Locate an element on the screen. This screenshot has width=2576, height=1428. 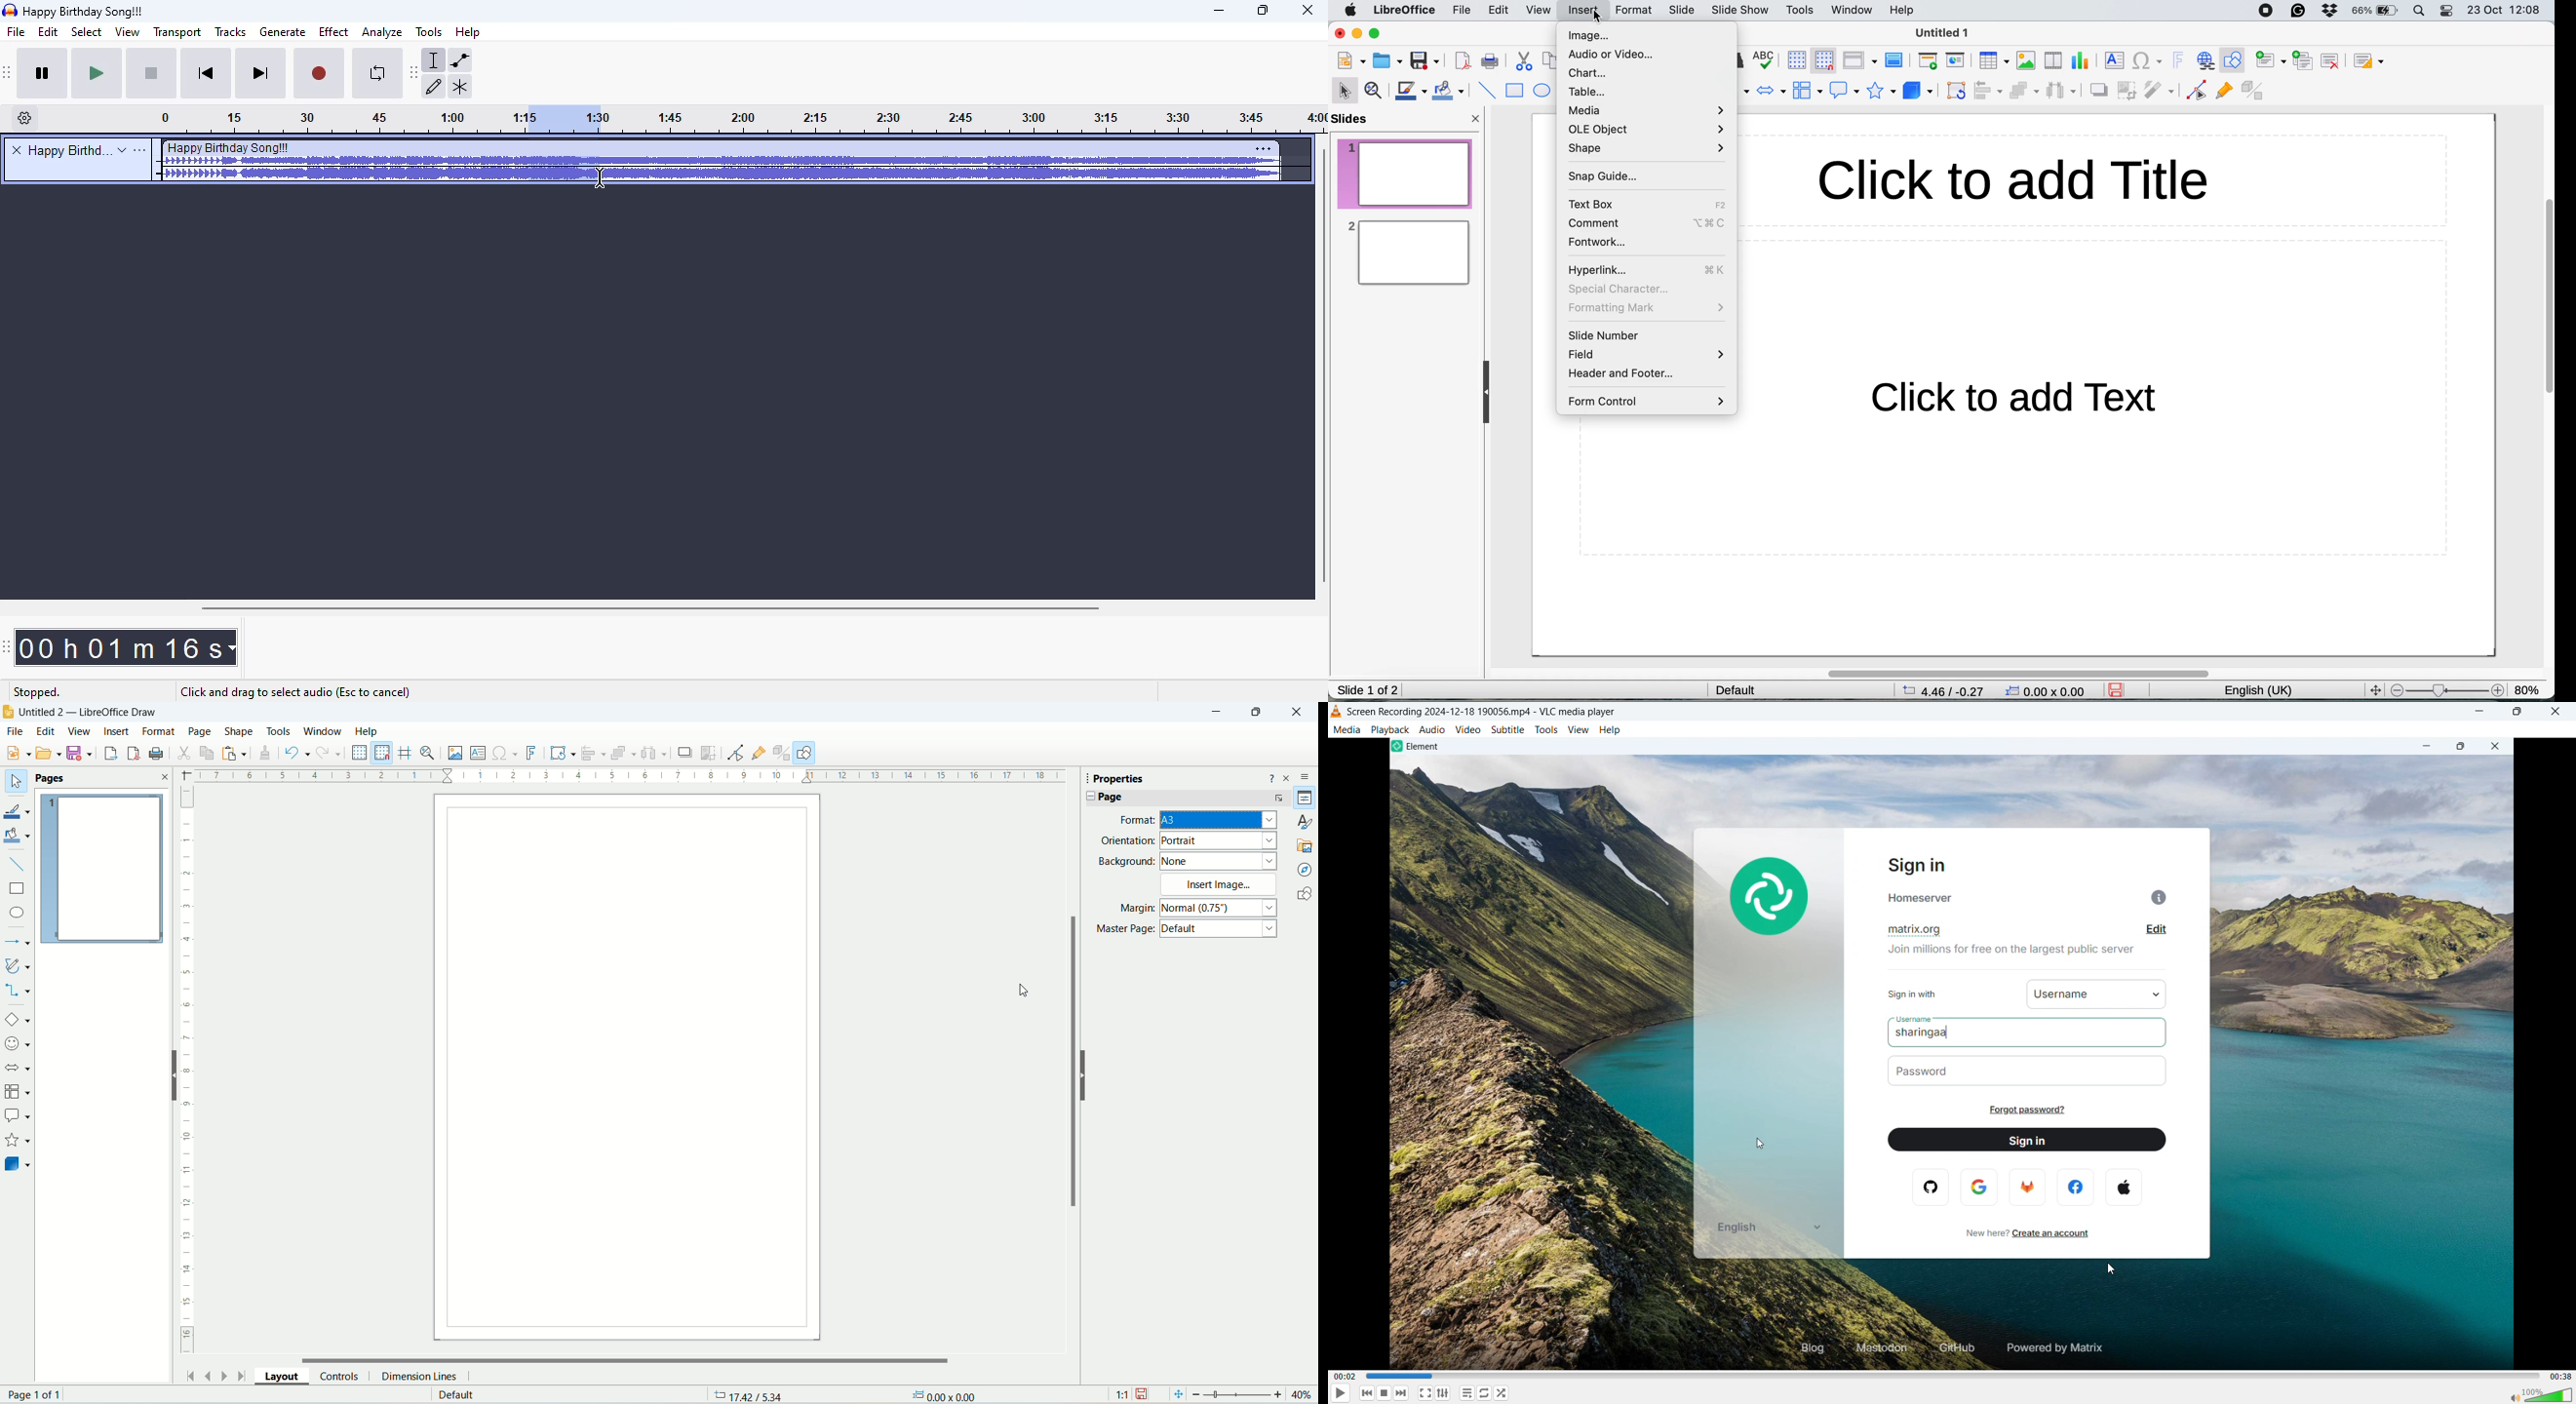
shadow is located at coordinates (2099, 90).